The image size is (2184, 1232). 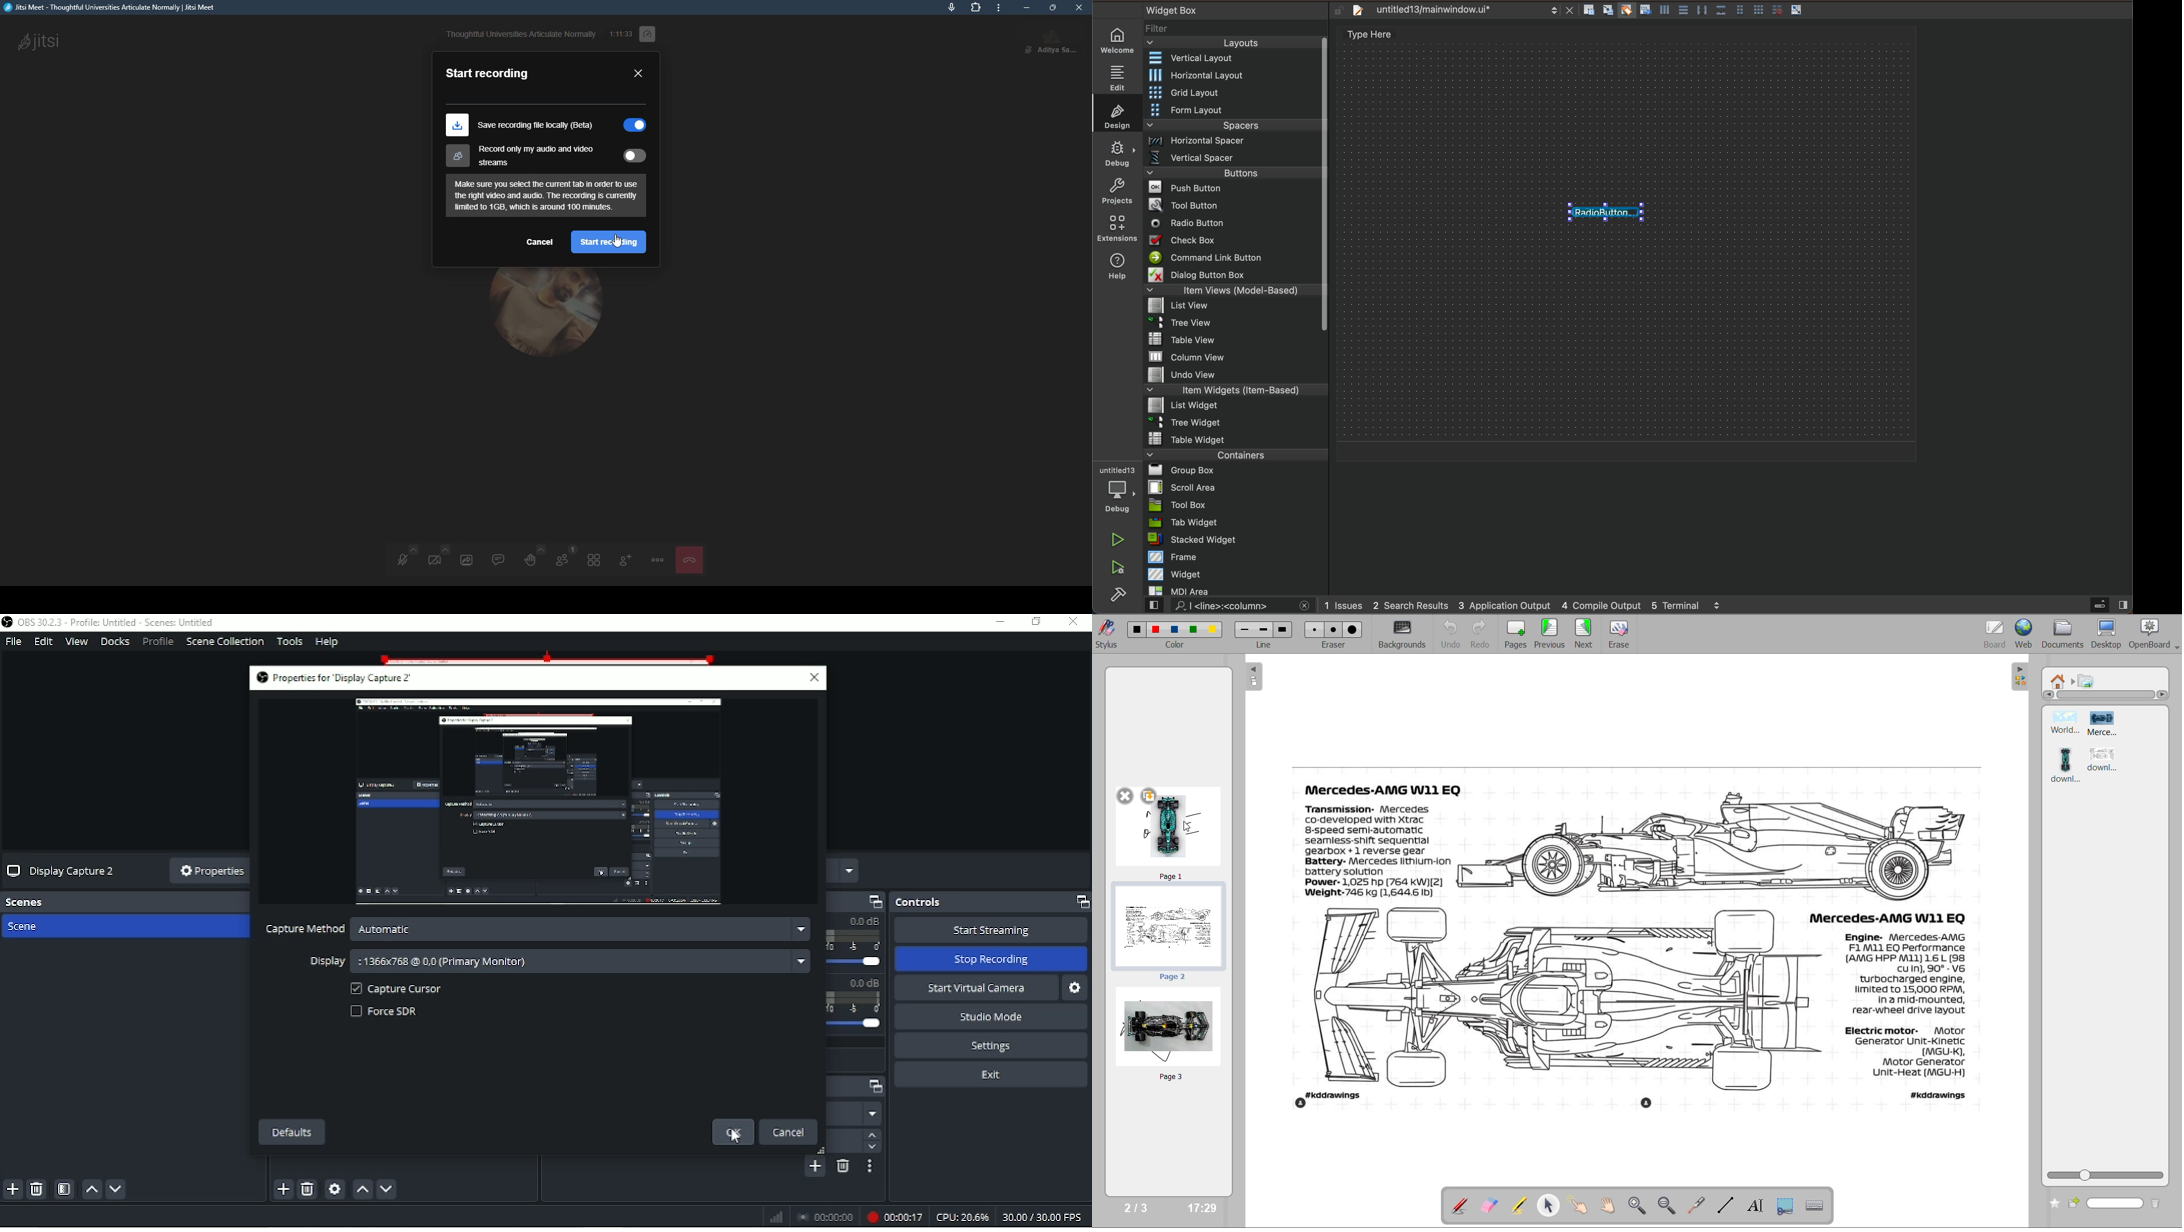 I want to click on Settings, so click(x=990, y=1045).